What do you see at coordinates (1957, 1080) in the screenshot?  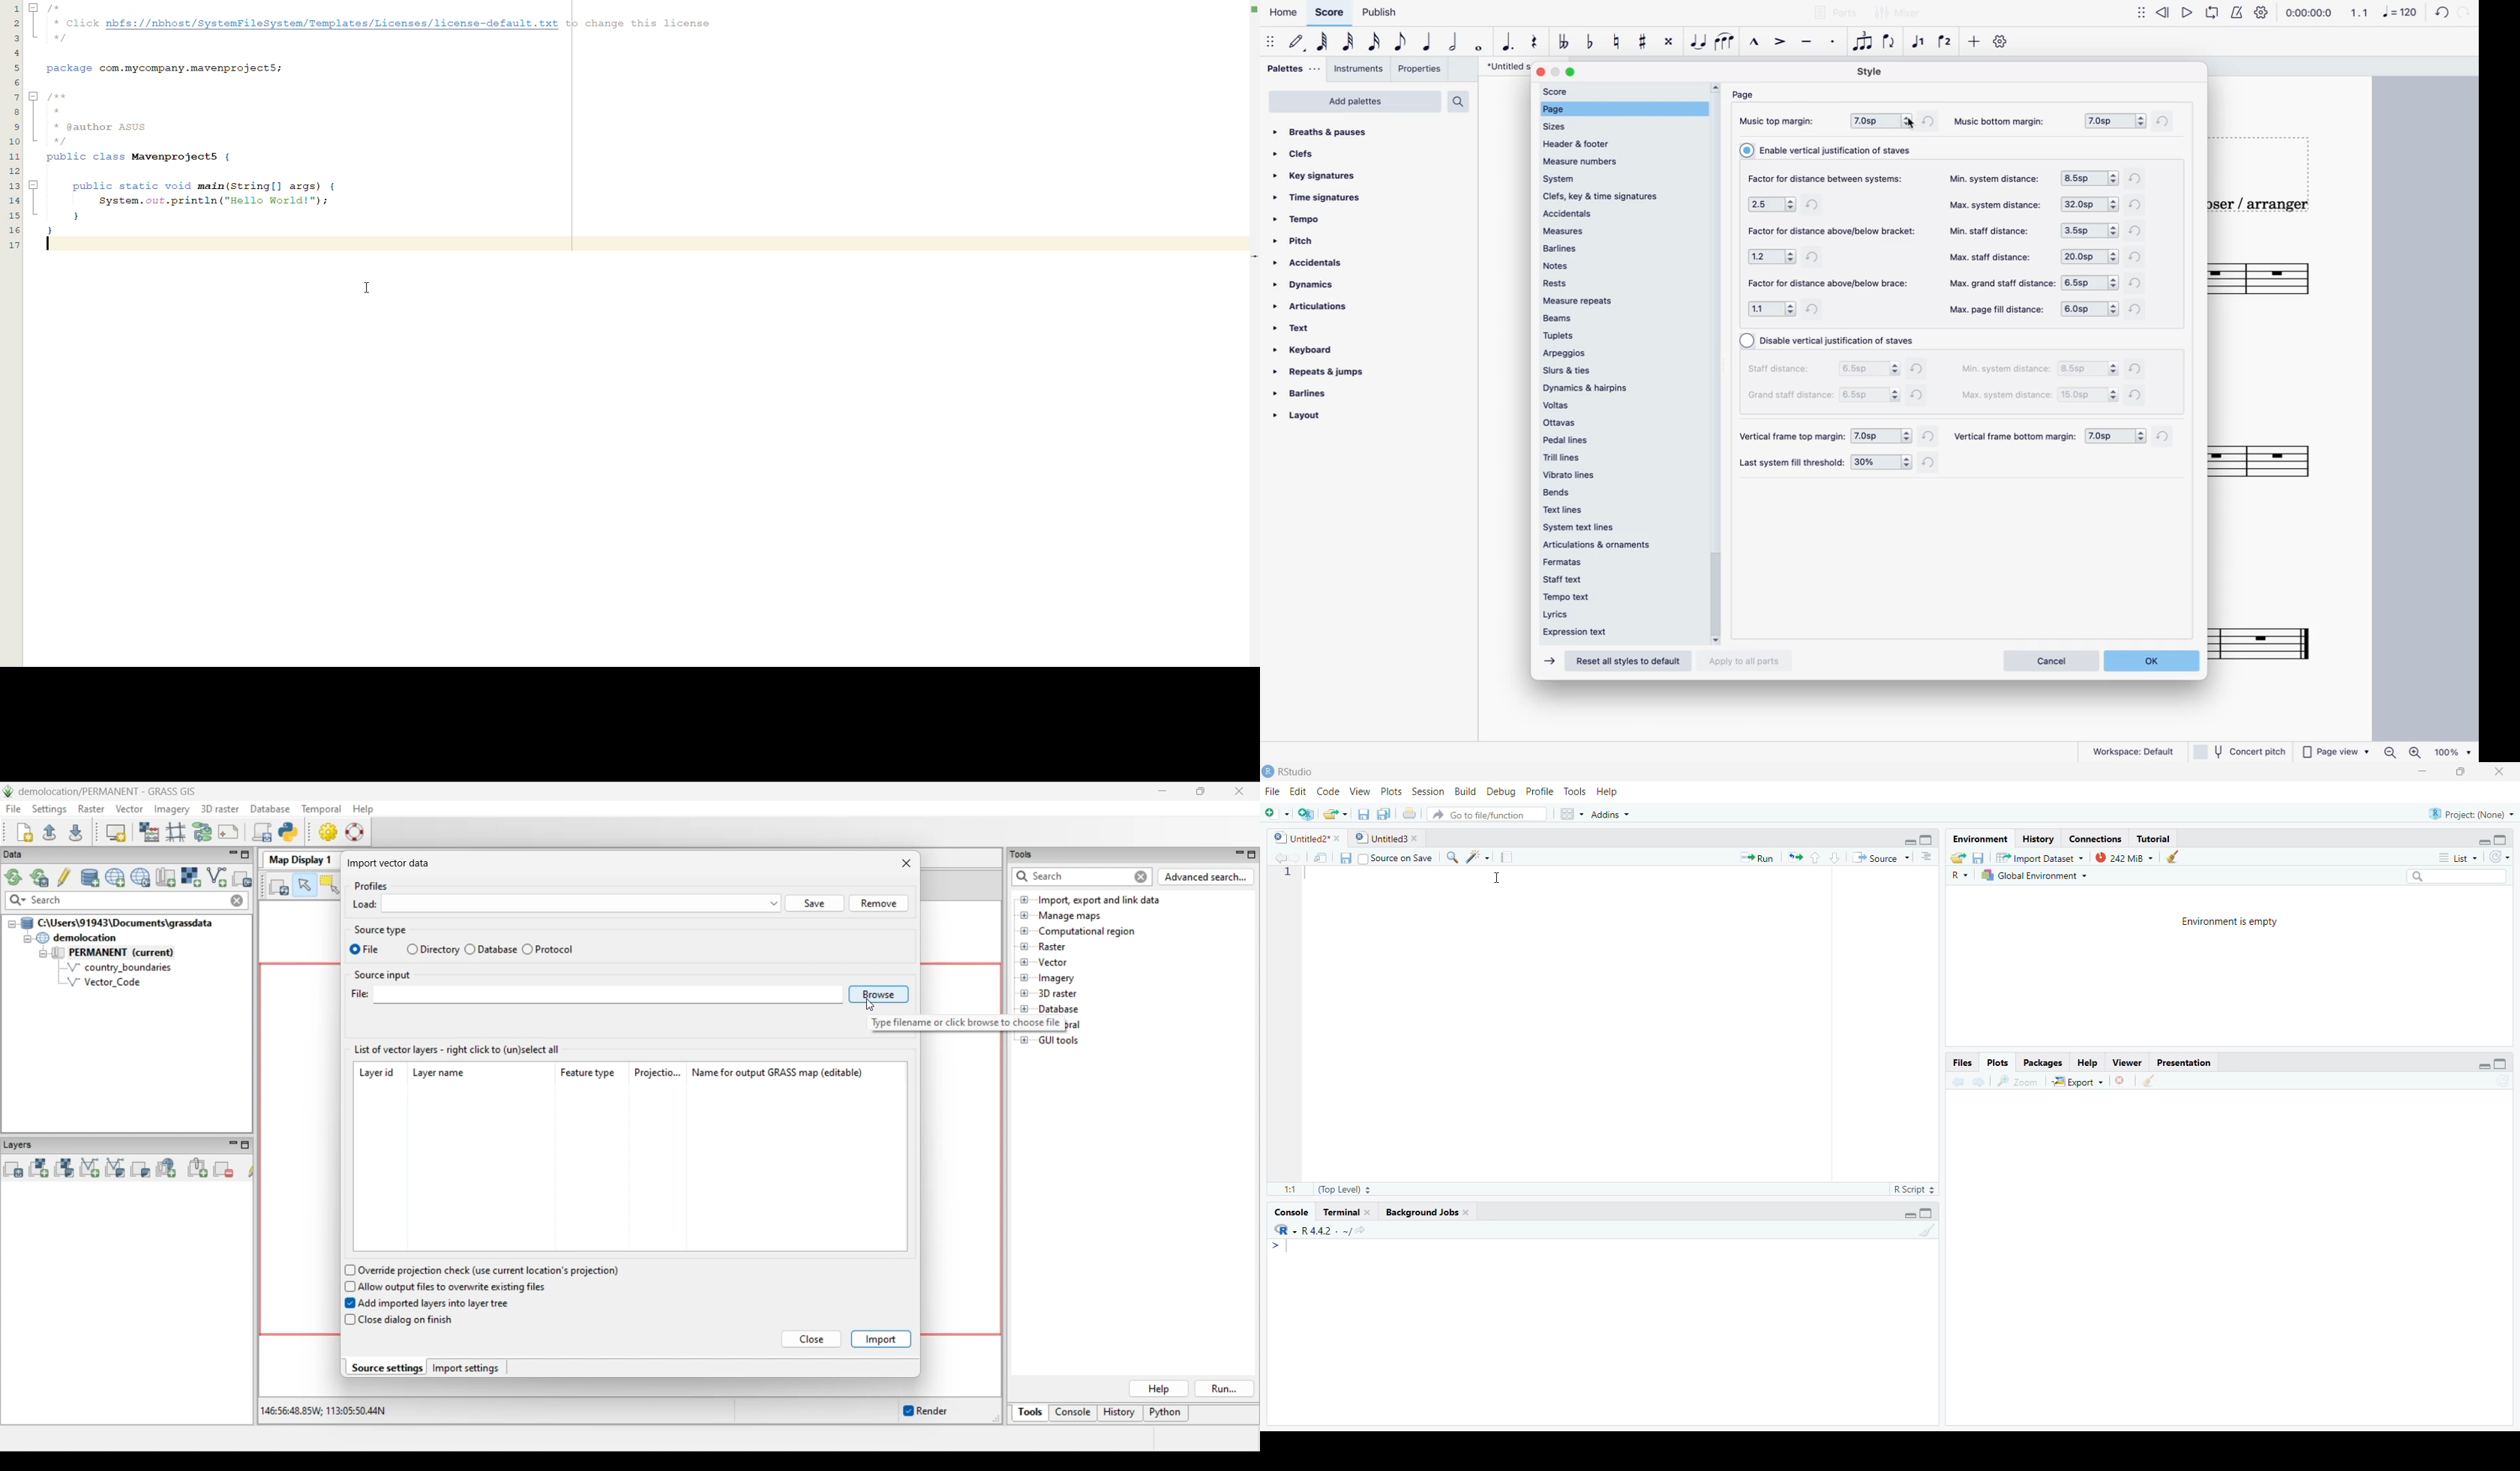 I see `move back` at bounding box center [1957, 1080].